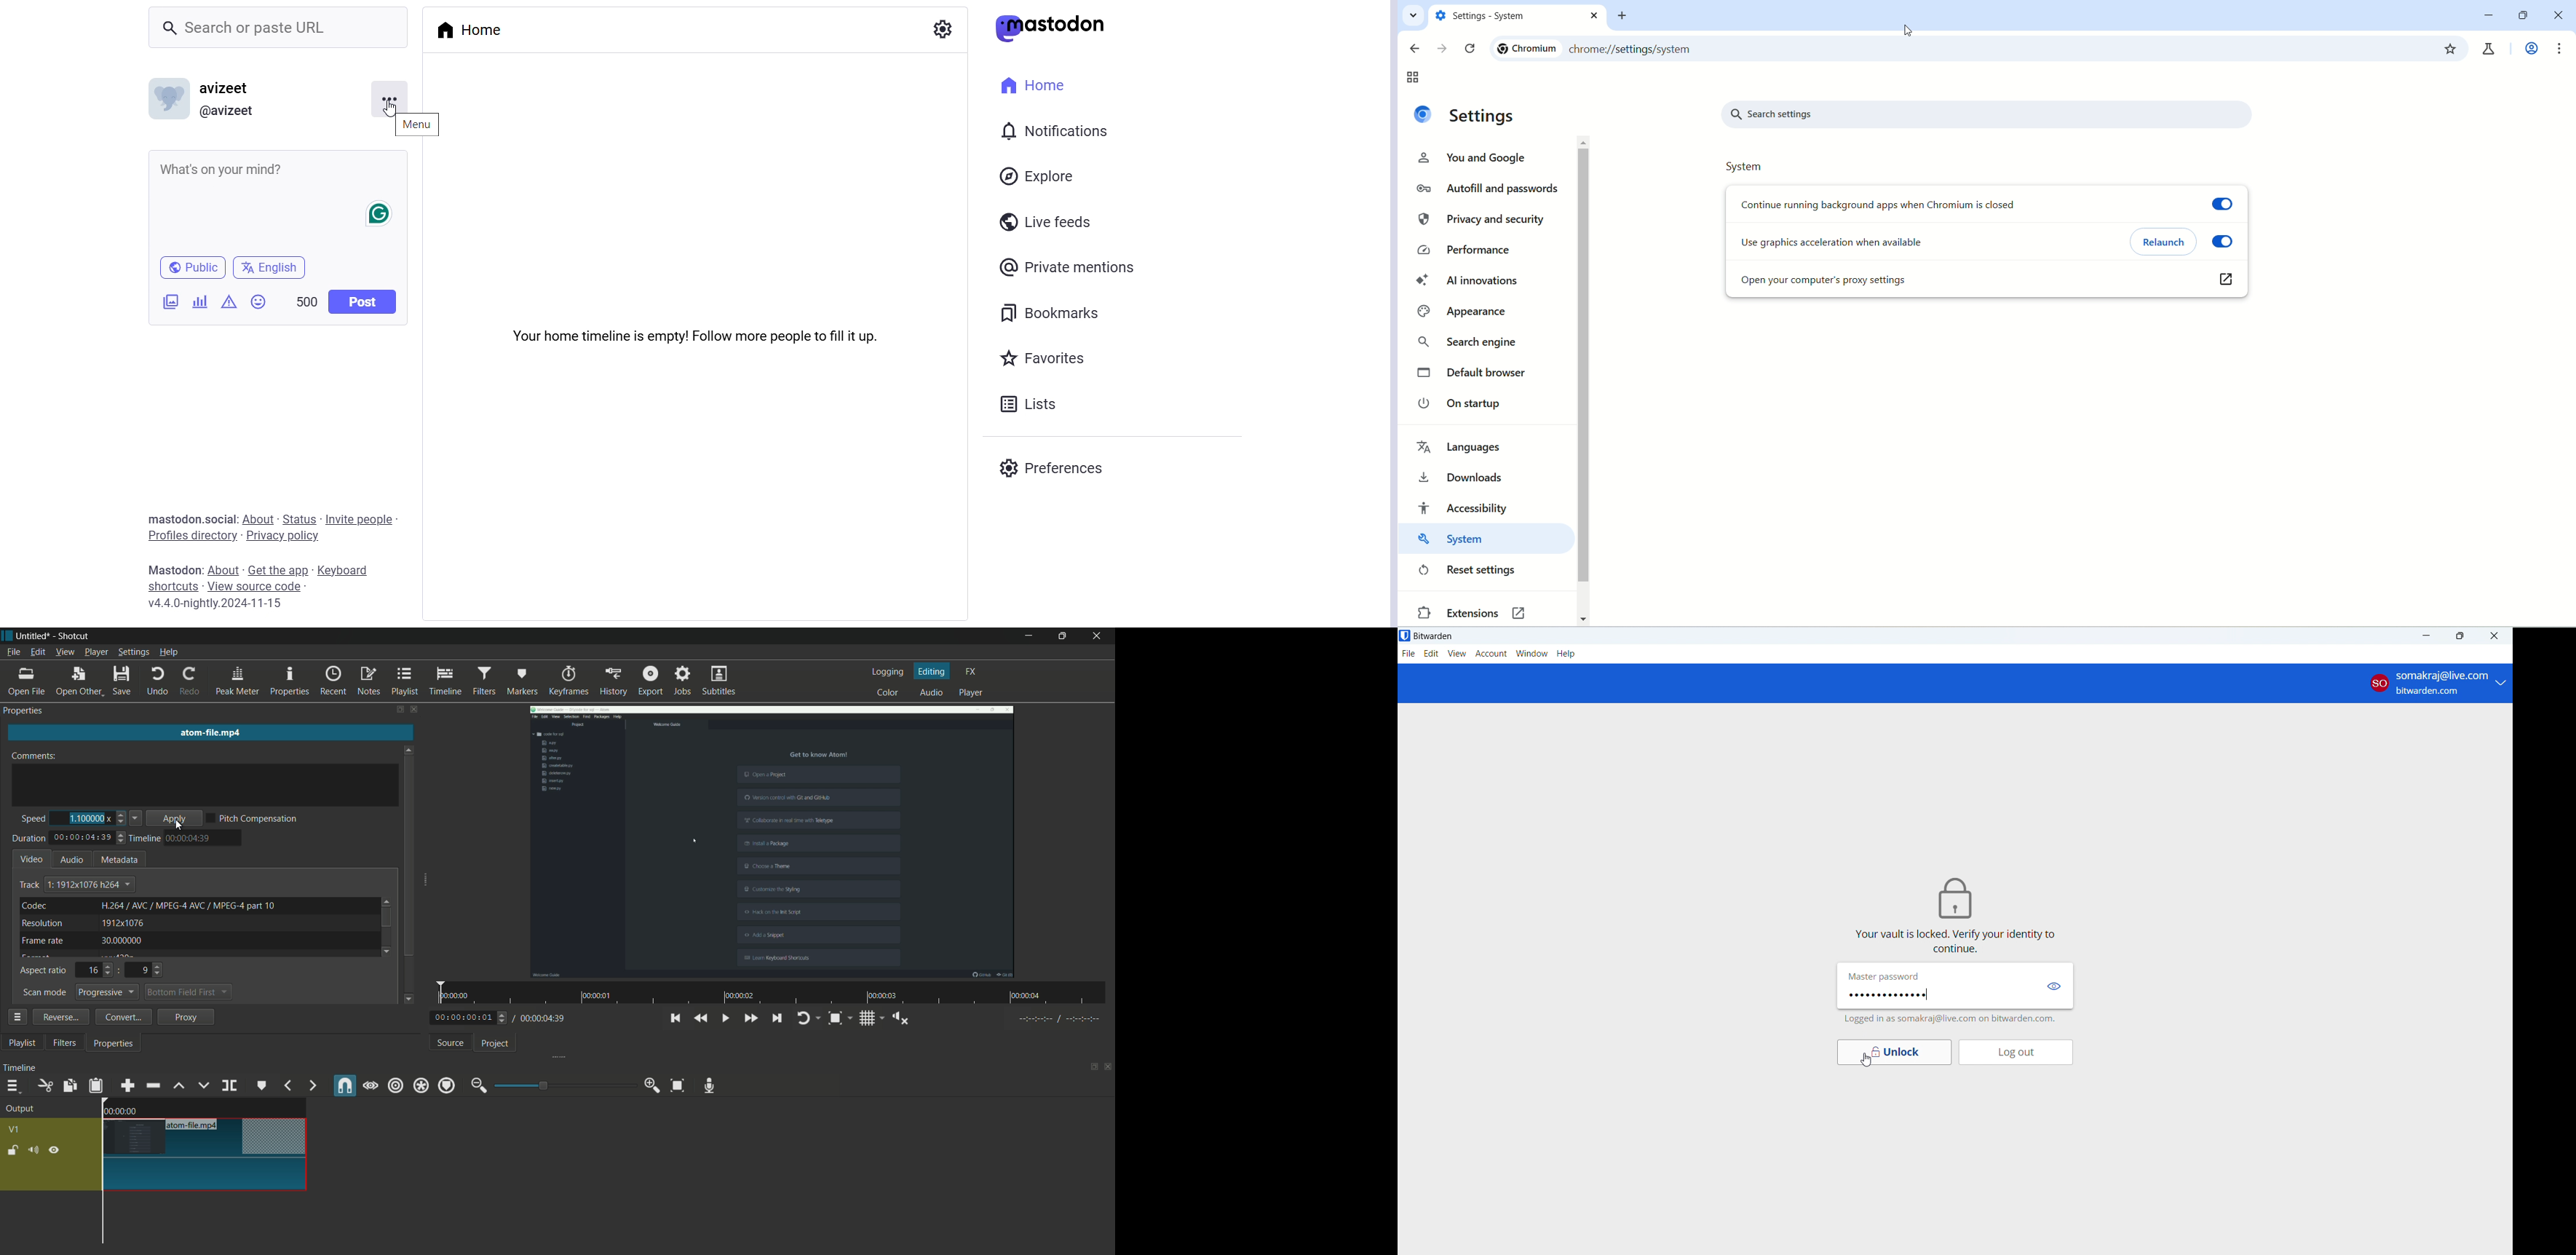  I want to click on window, so click(1532, 654).